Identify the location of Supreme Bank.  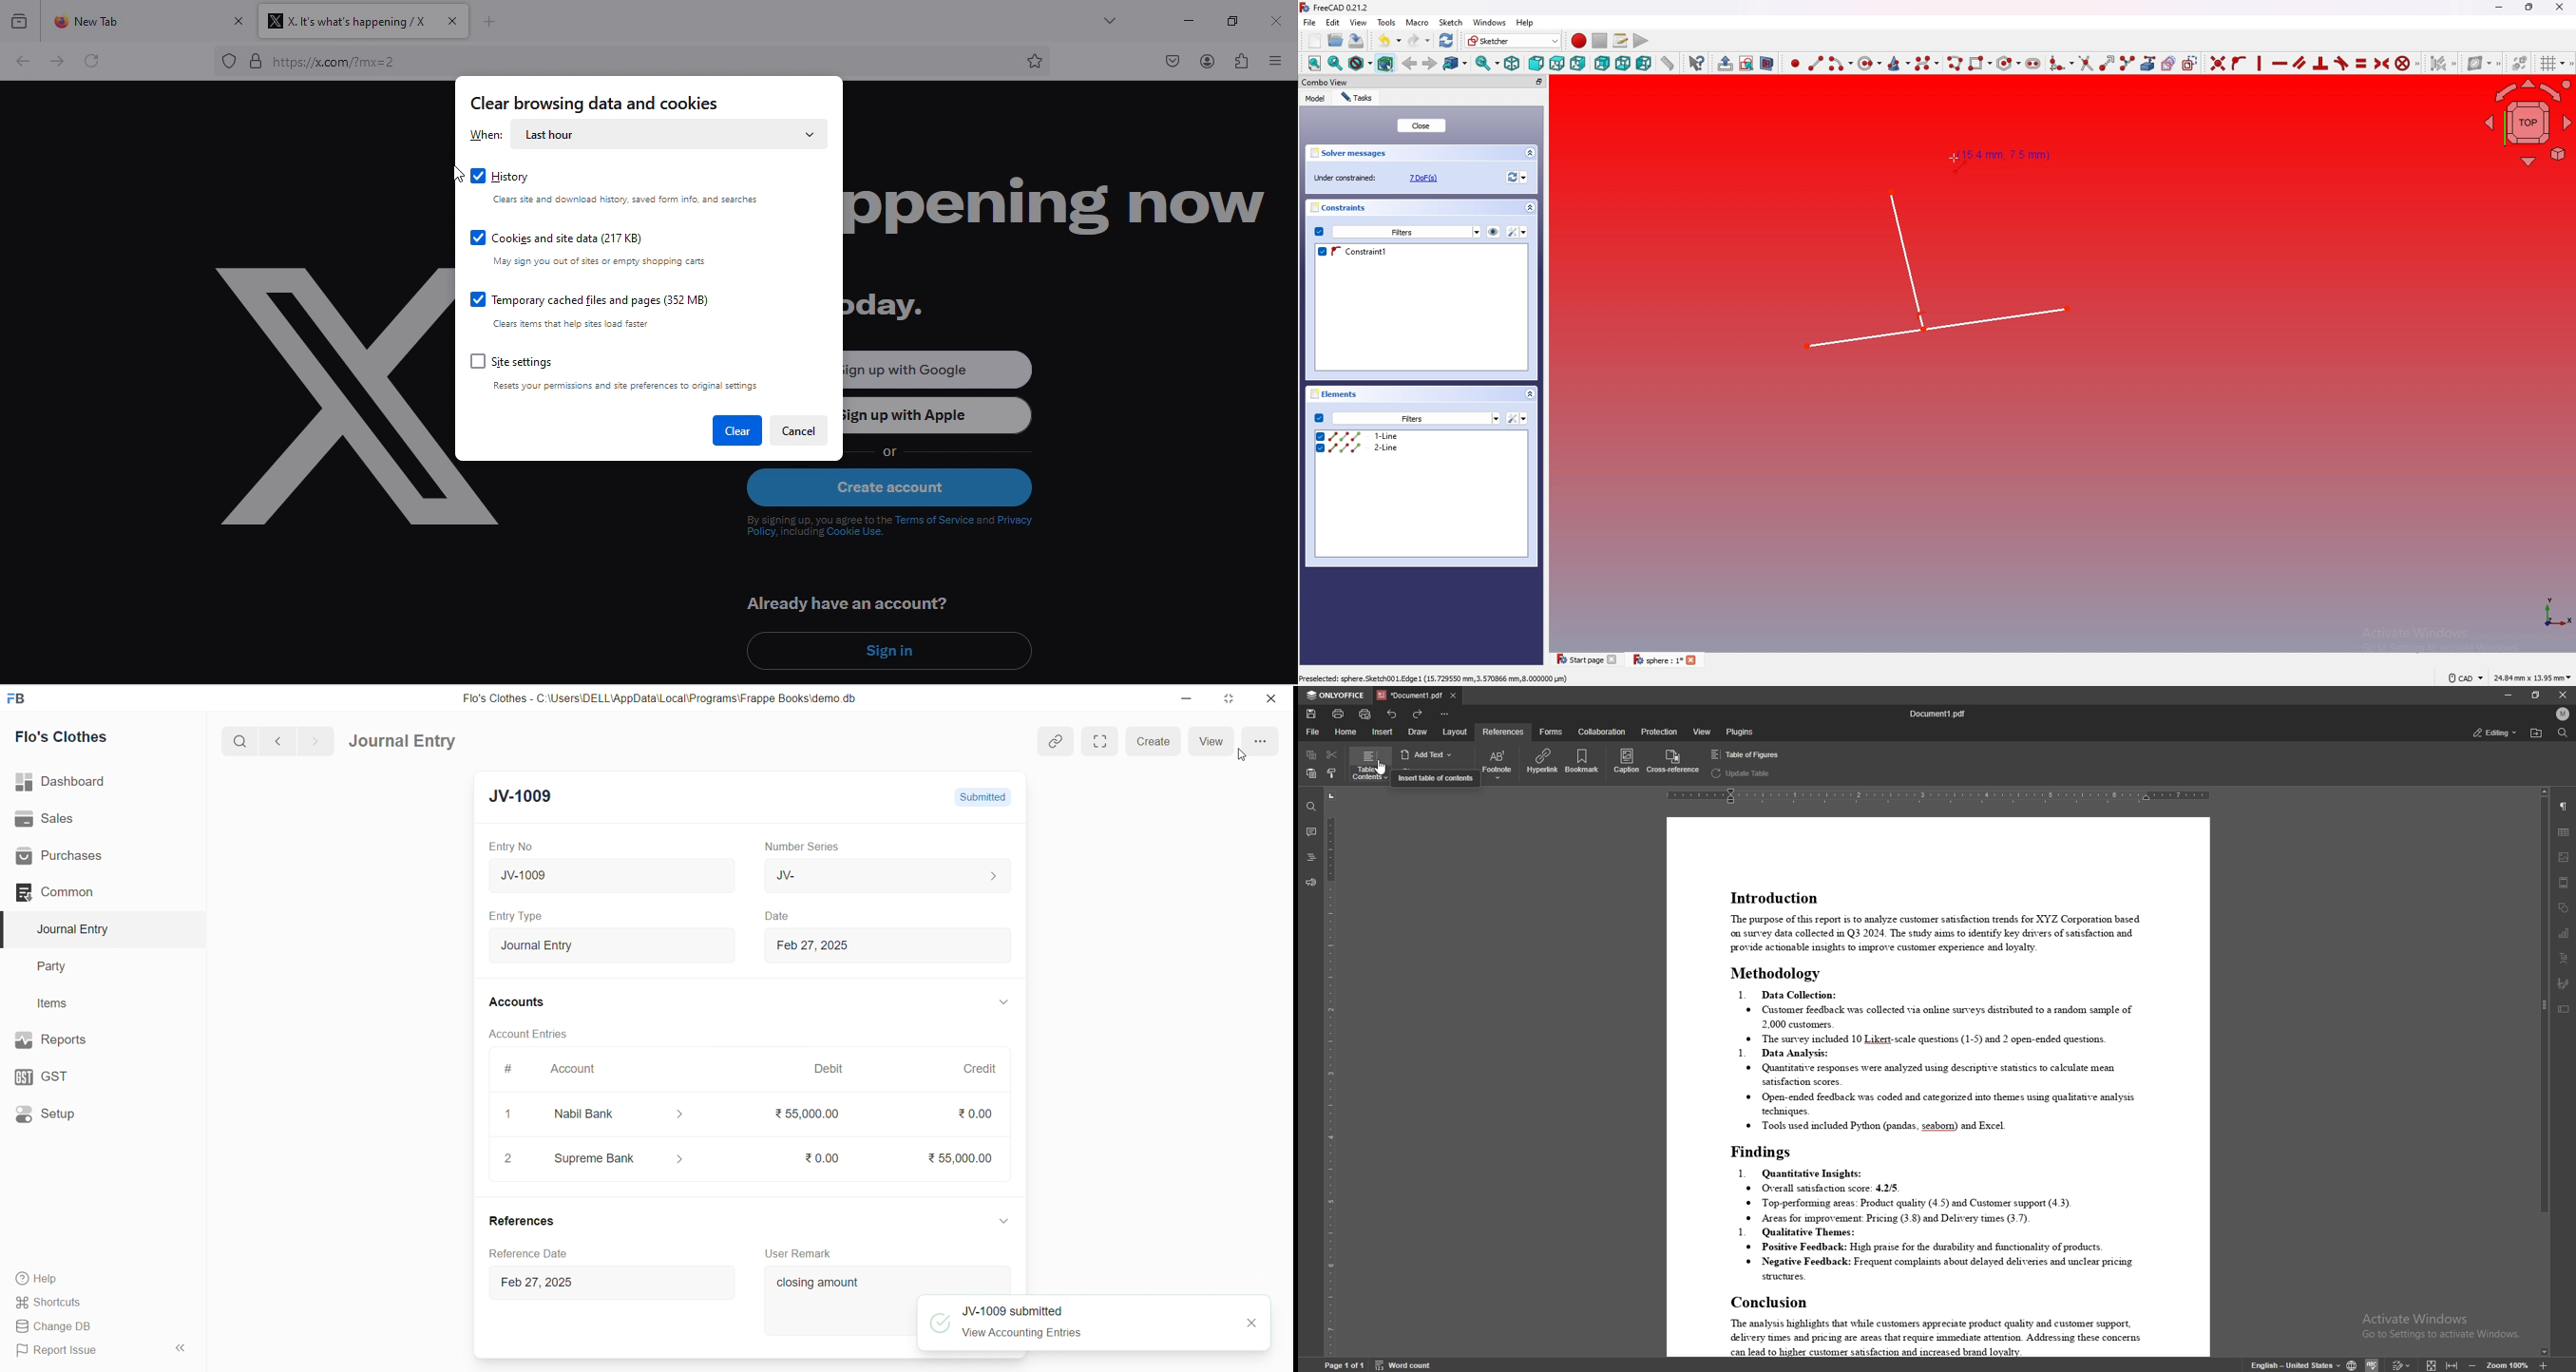
(619, 1161).